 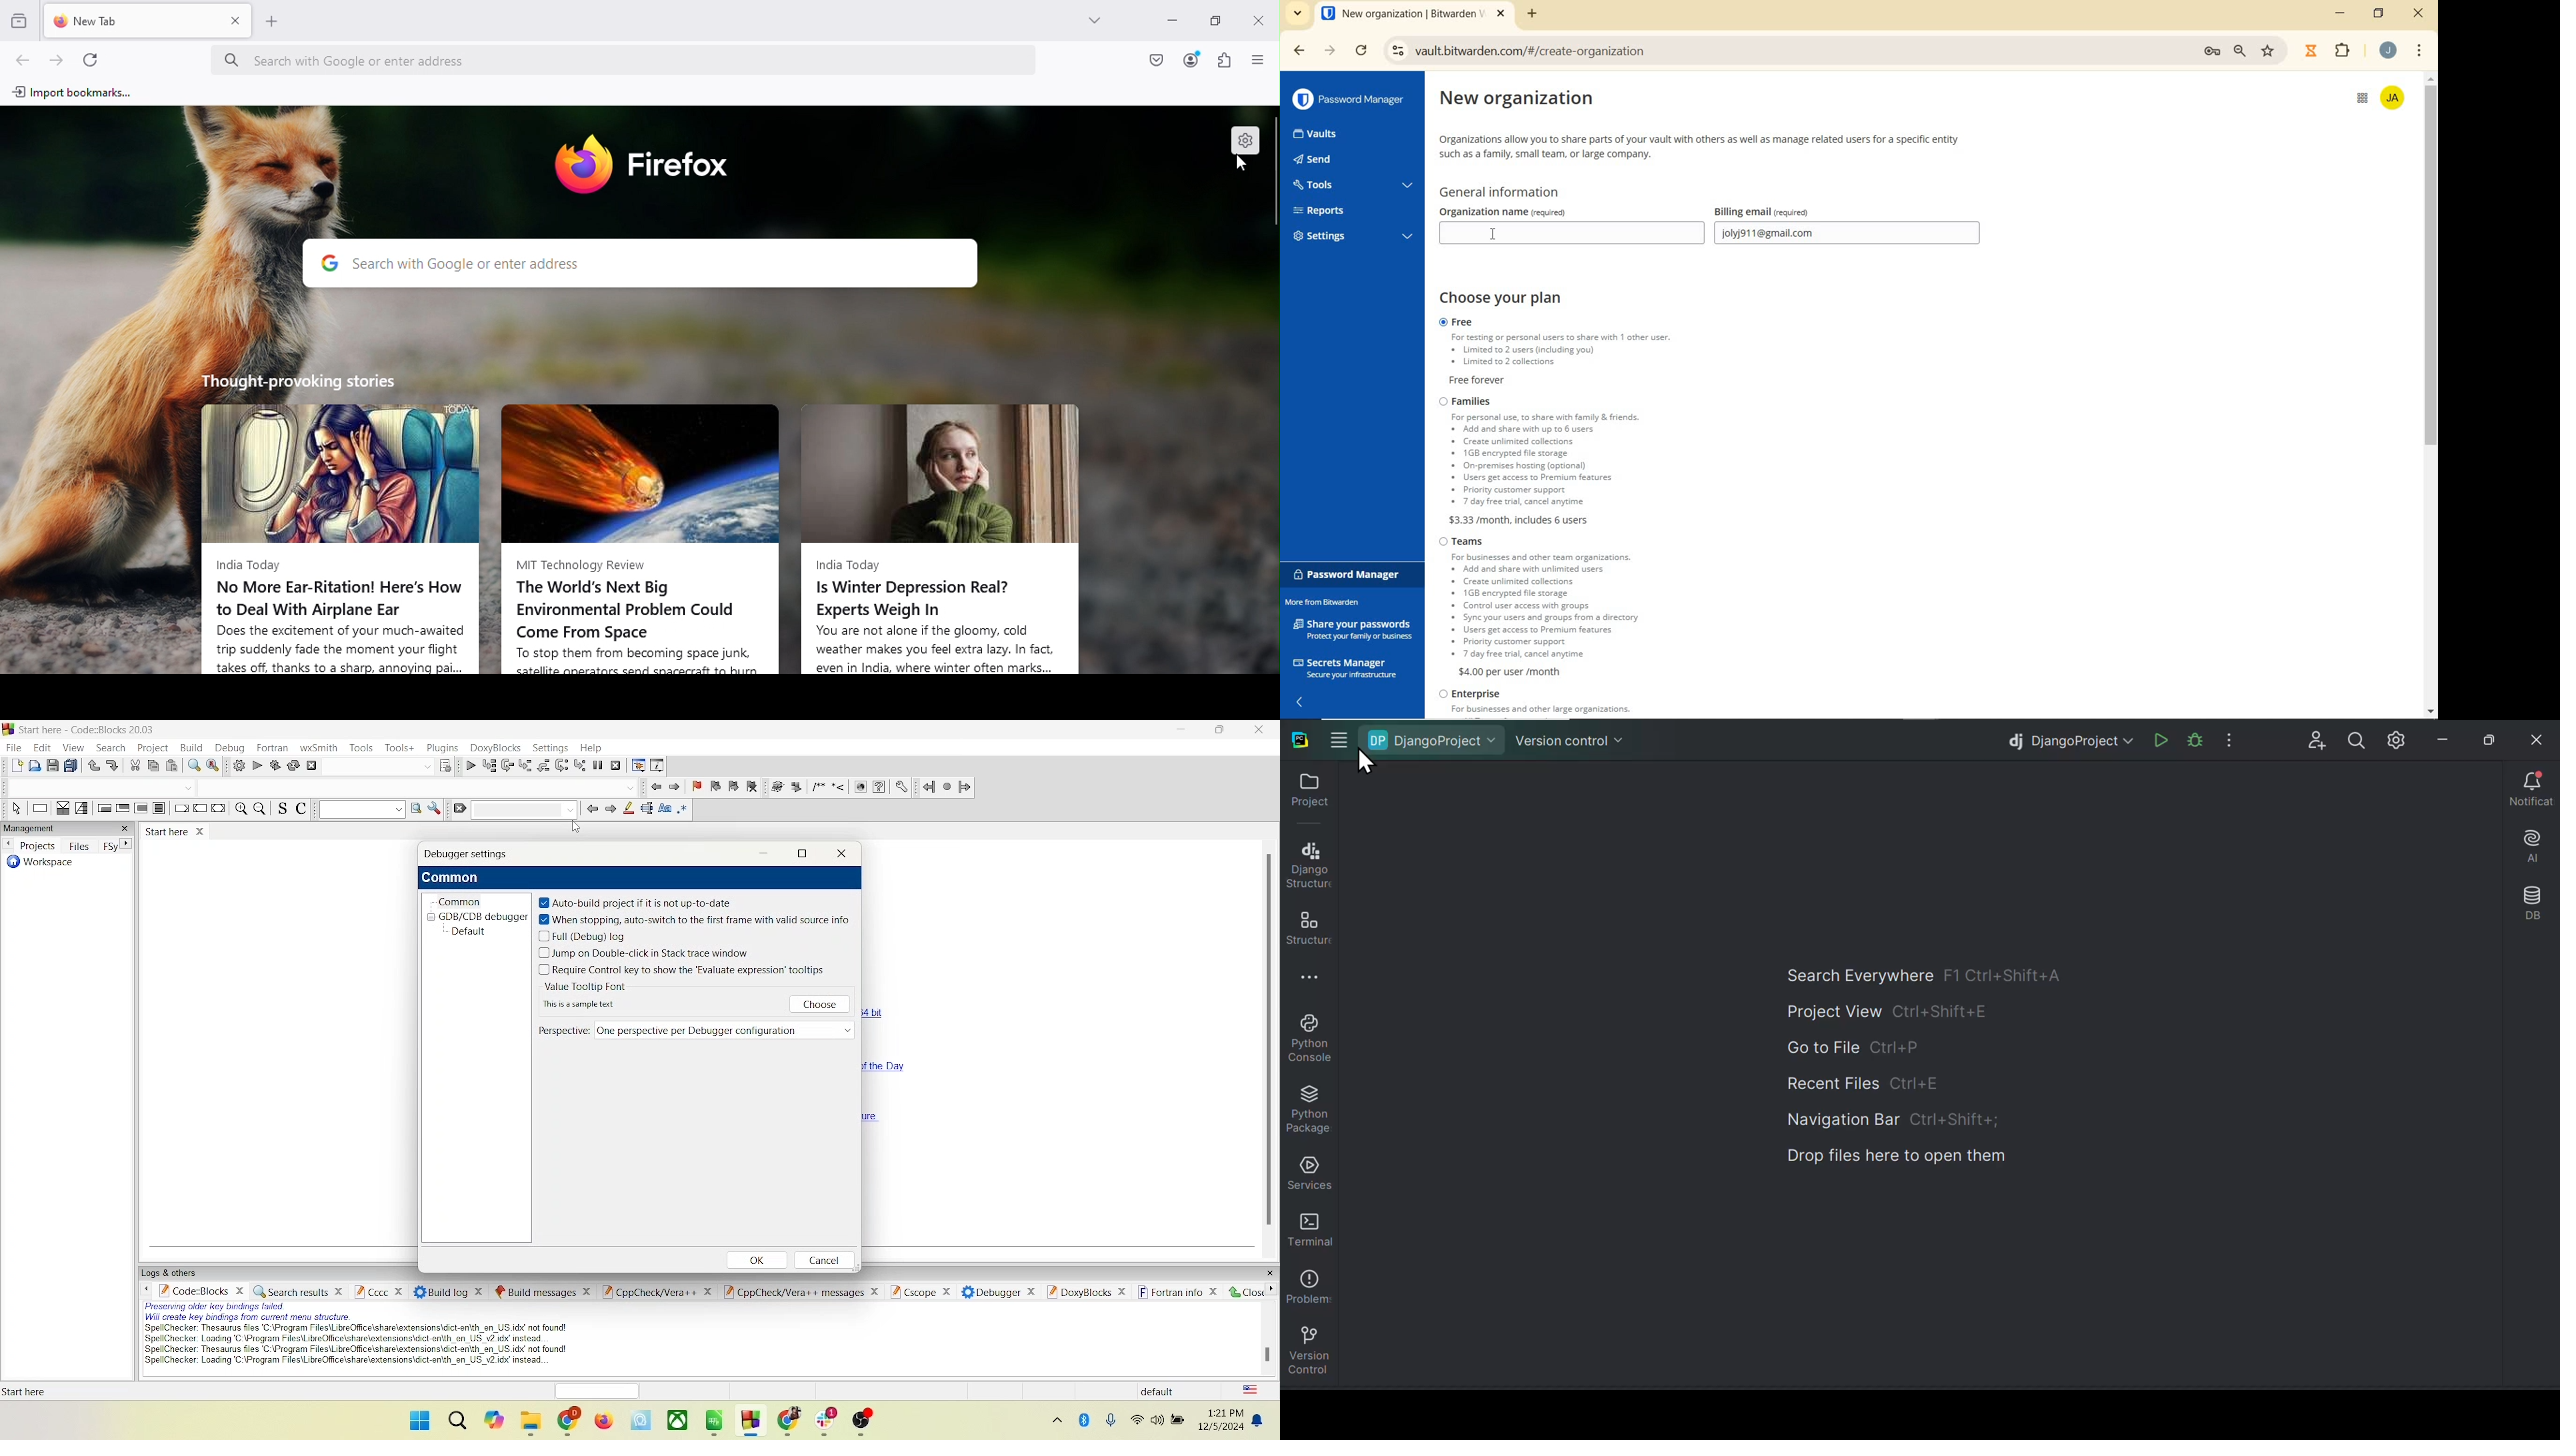 I want to click on Search bar, so click(x=630, y=54).